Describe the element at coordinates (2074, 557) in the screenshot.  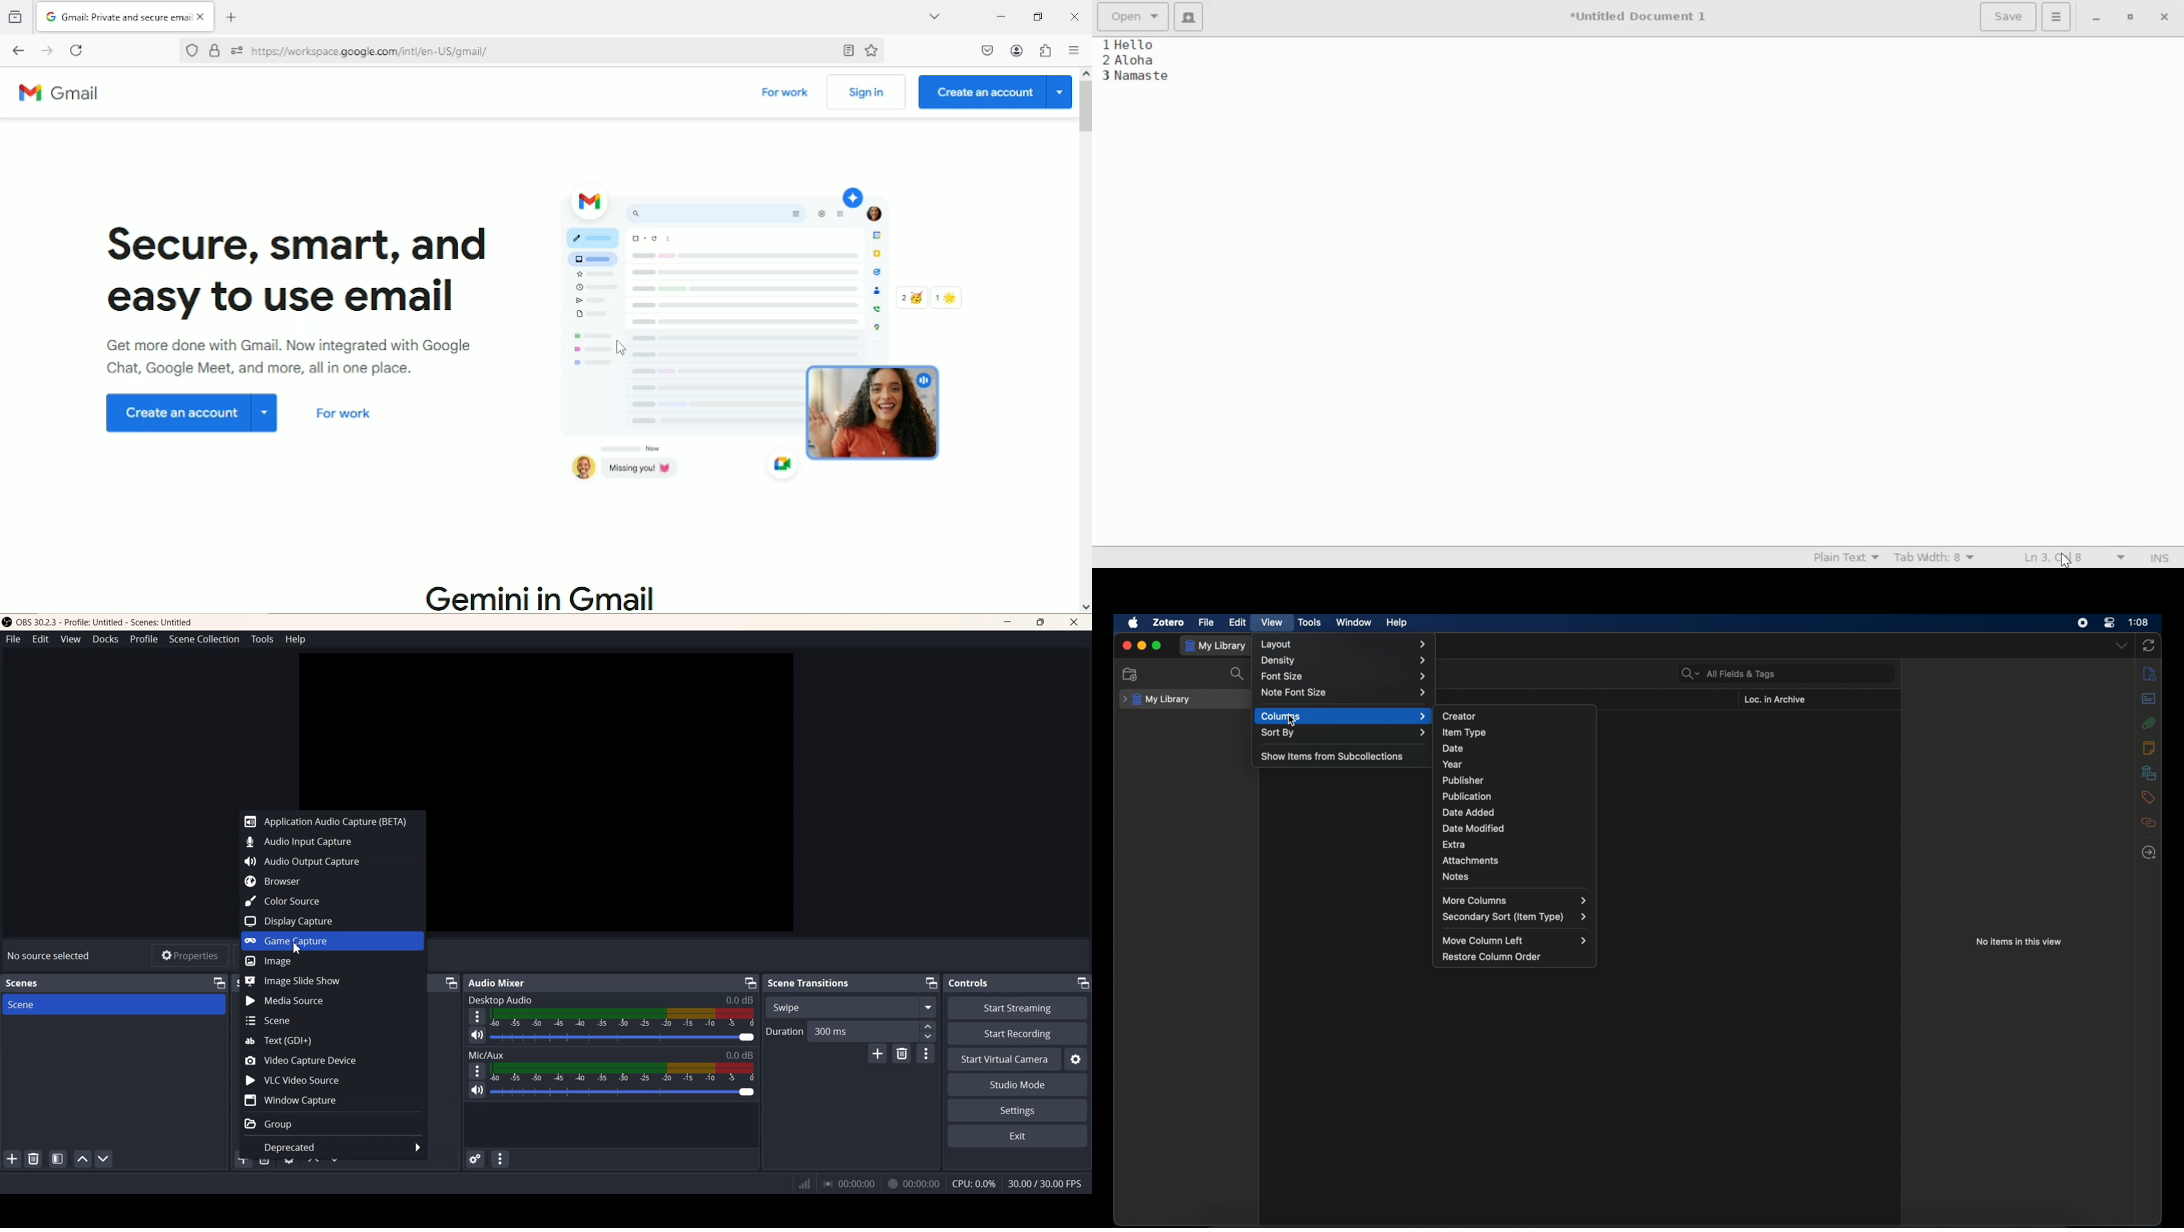
I see `Ln 3, Col 8` at that location.